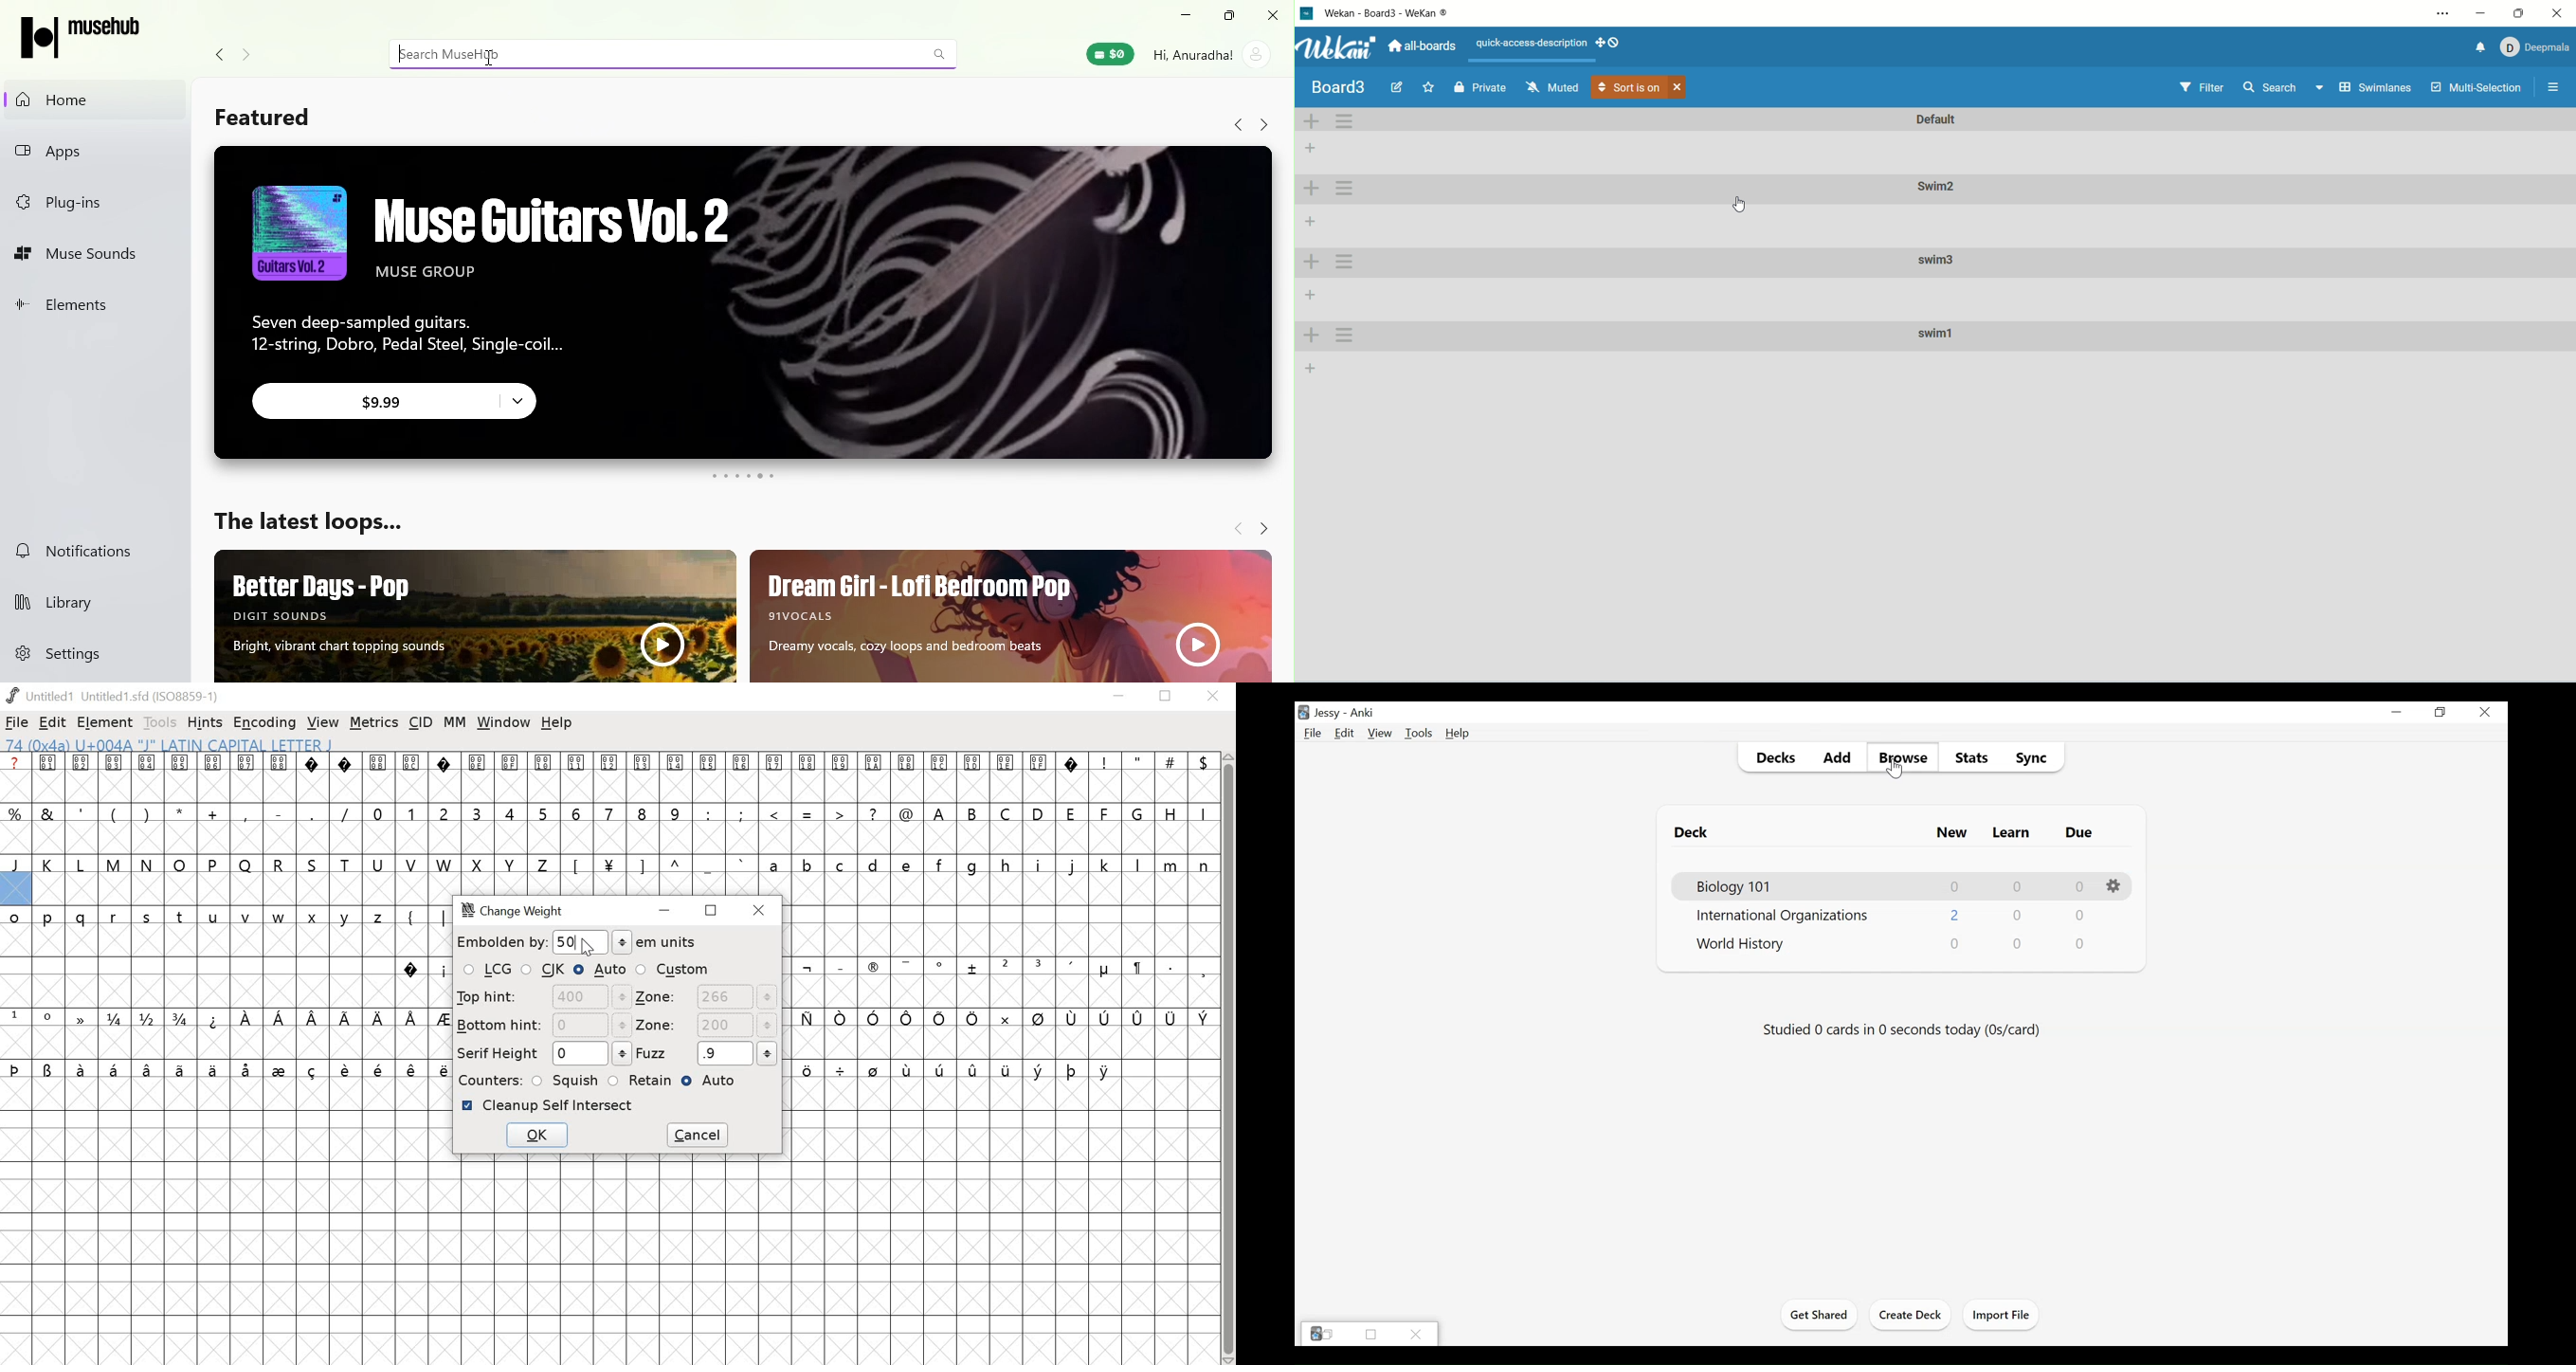 Image resolution: width=2576 pixels, height=1372 pixels. Describe the element at coordinates (1952, 832) in the screenshot. I see `New Card ` at that location.